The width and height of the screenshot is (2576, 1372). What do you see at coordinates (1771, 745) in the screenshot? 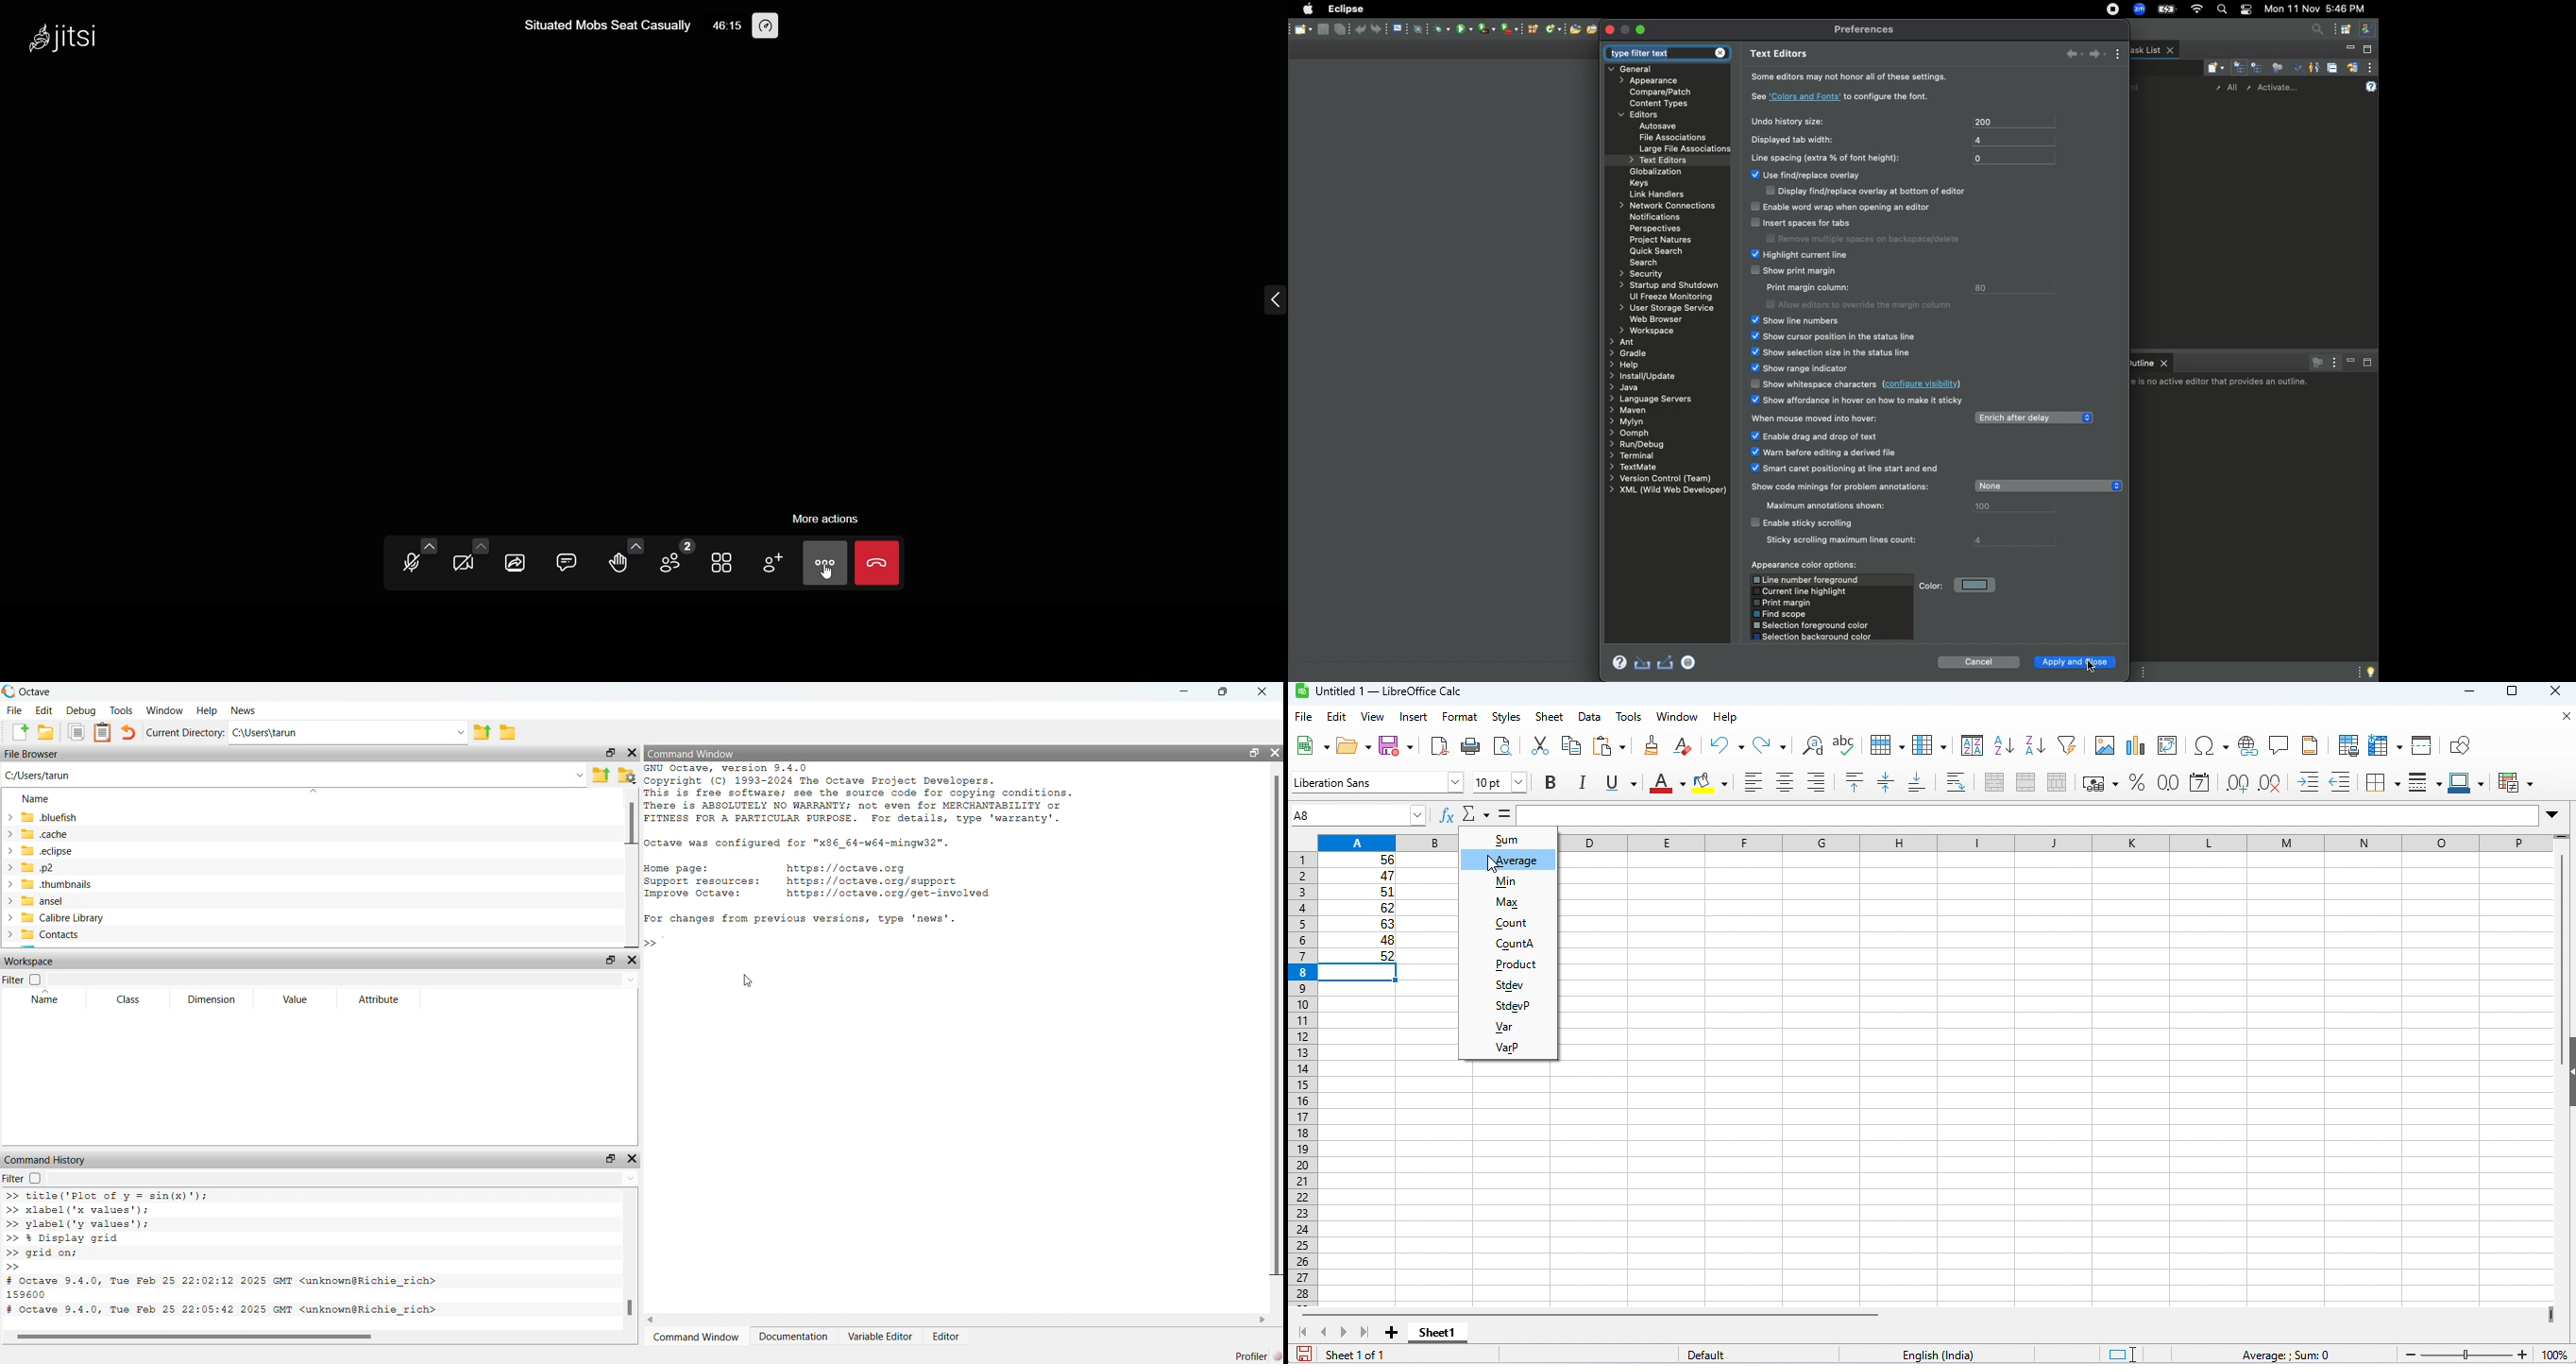
I see `redo` at bounding box center [1771, 745].